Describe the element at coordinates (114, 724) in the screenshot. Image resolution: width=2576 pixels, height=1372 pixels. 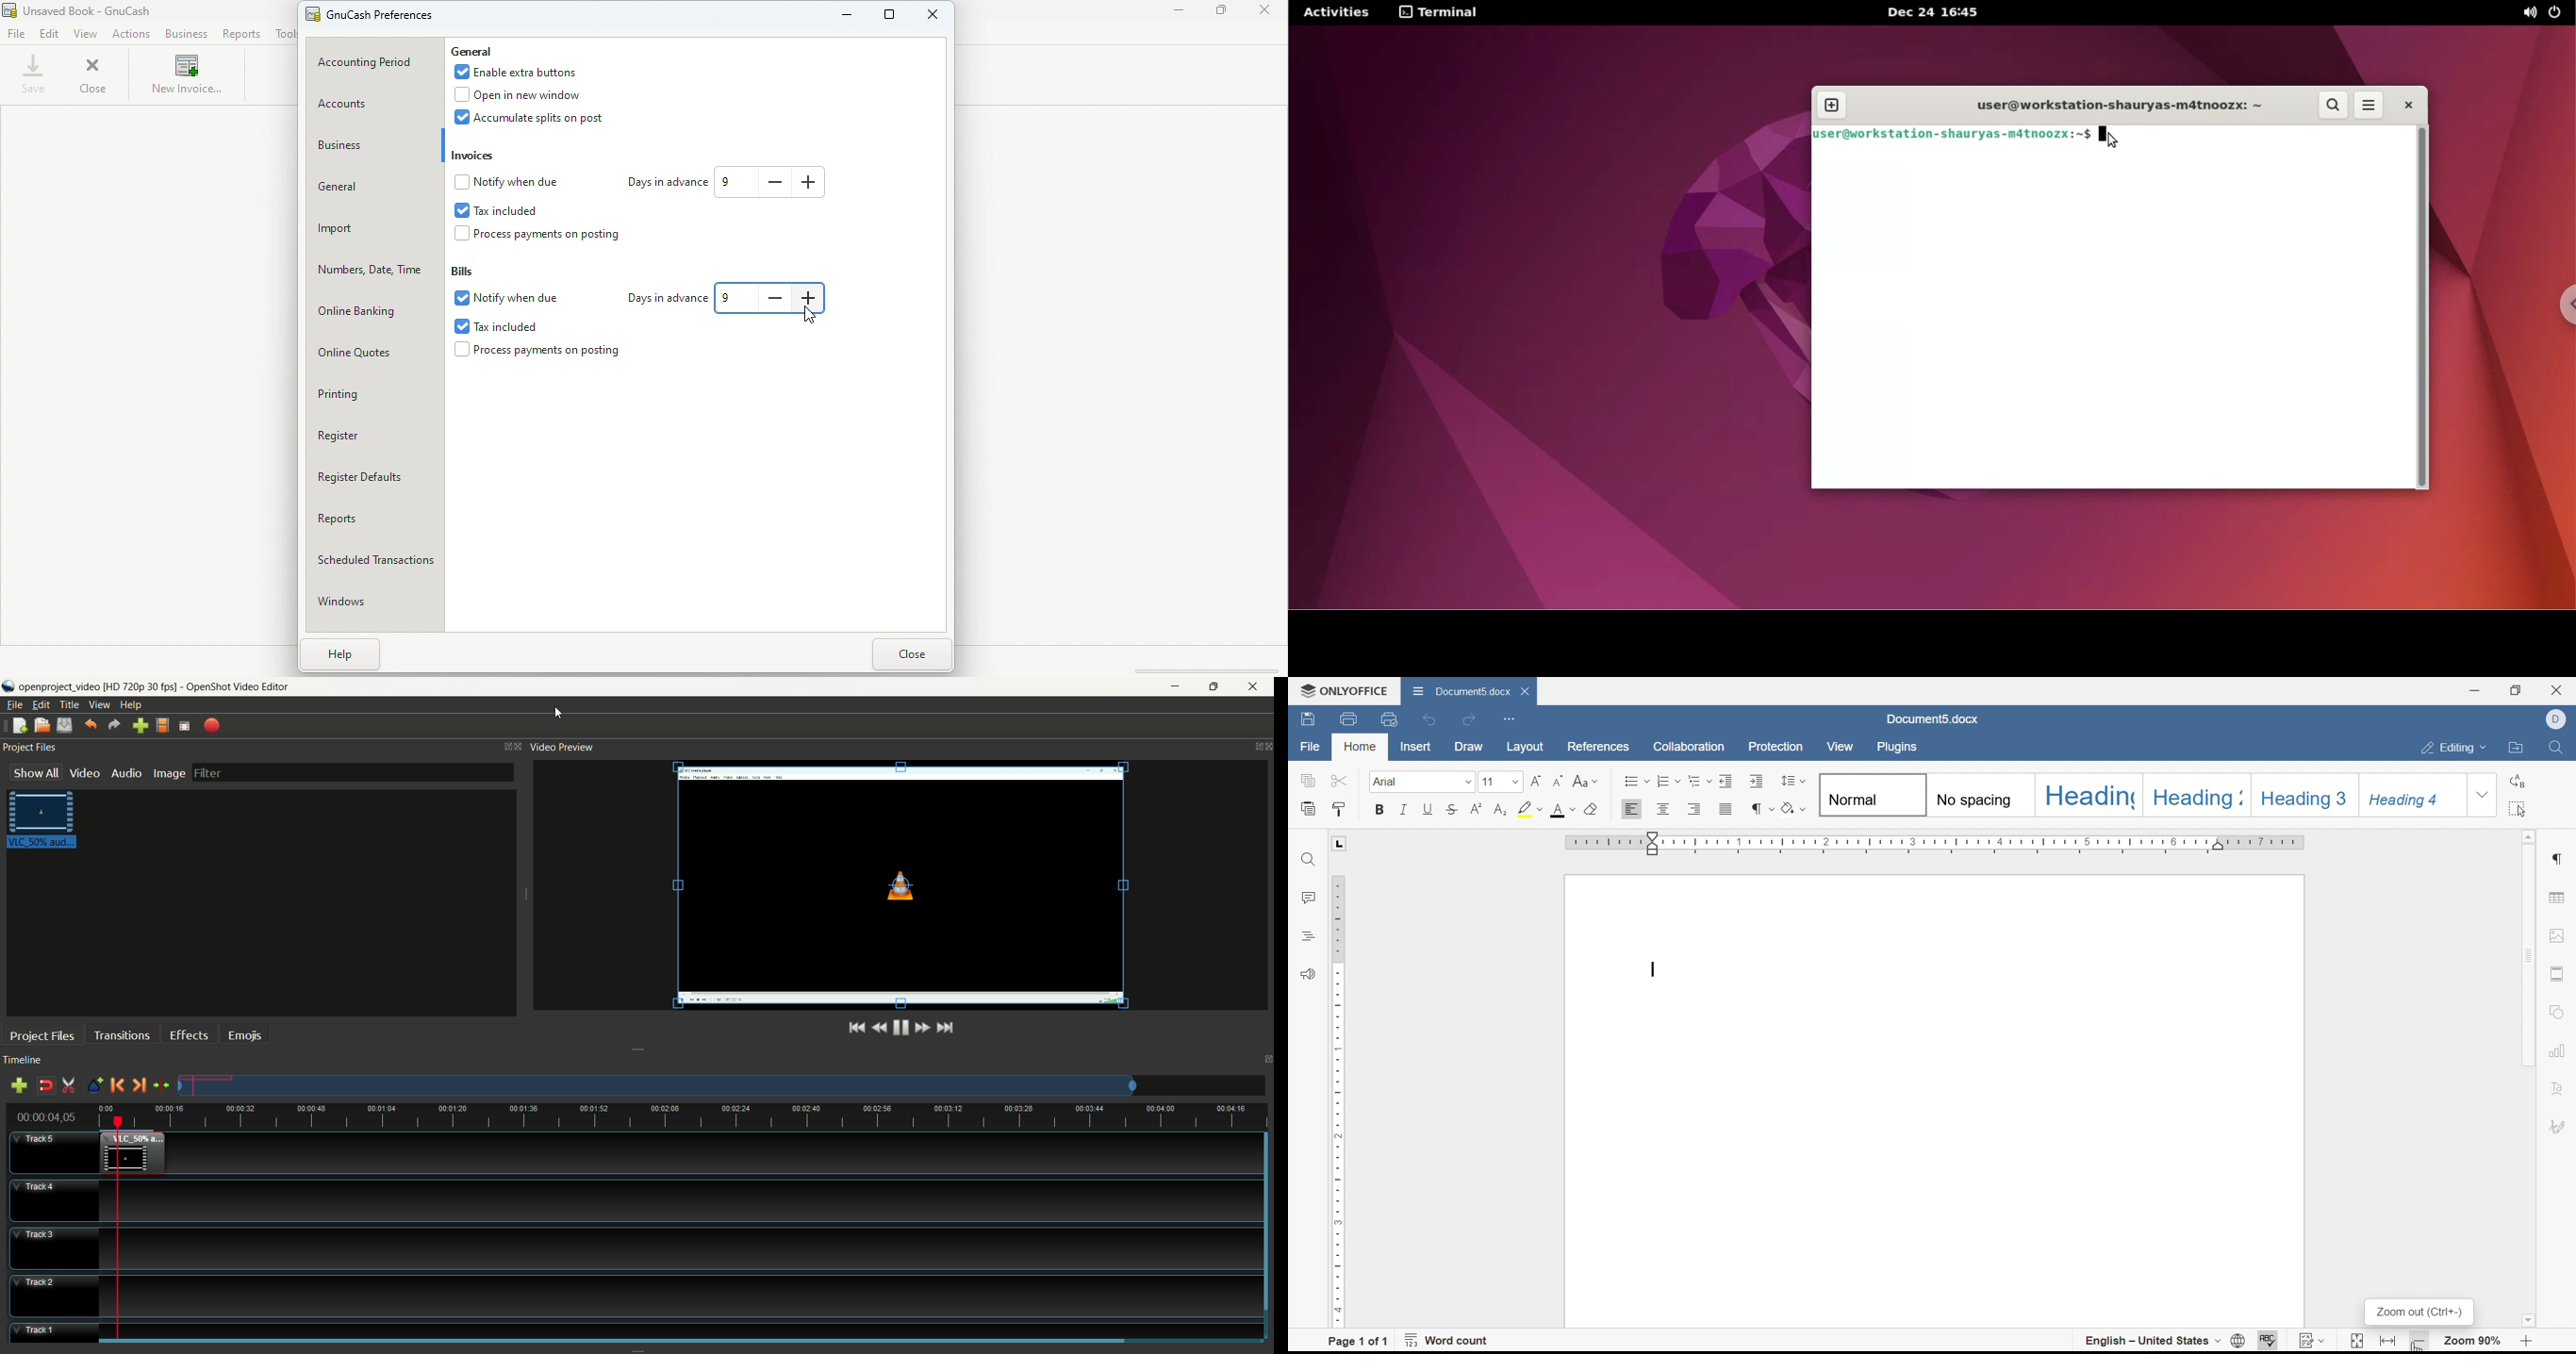
I see `redo` at that location.